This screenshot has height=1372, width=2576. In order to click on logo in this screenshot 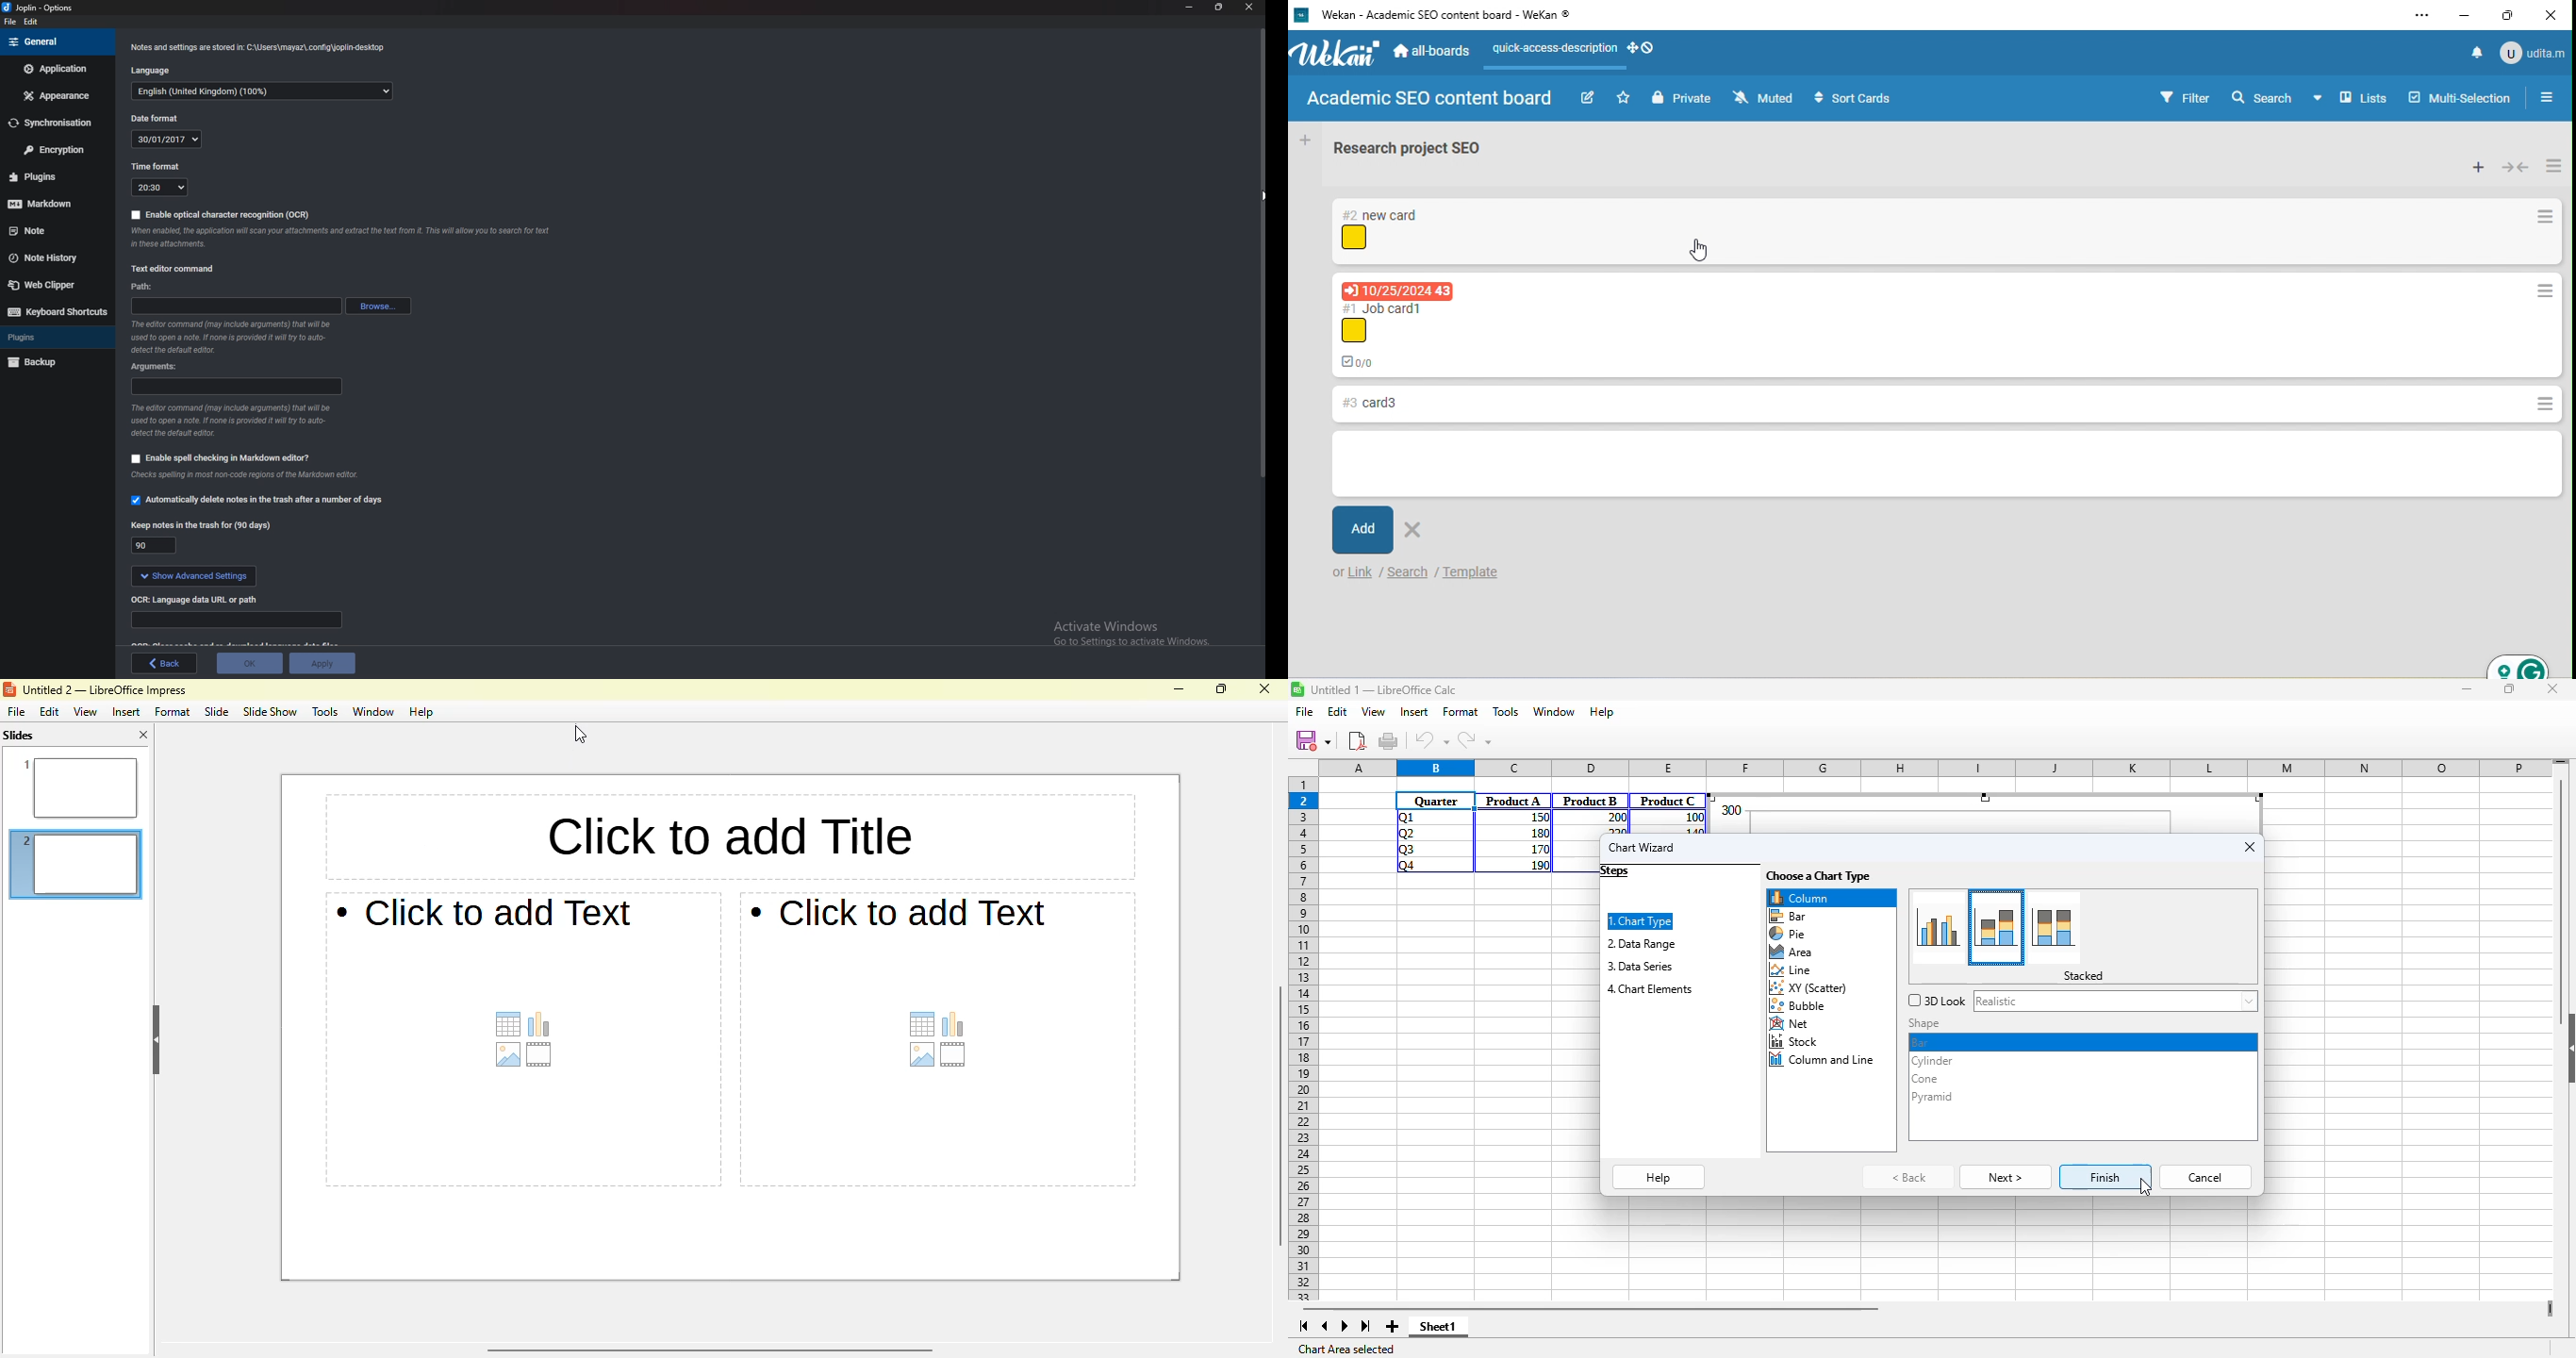, I will do `click(9, 689)`.